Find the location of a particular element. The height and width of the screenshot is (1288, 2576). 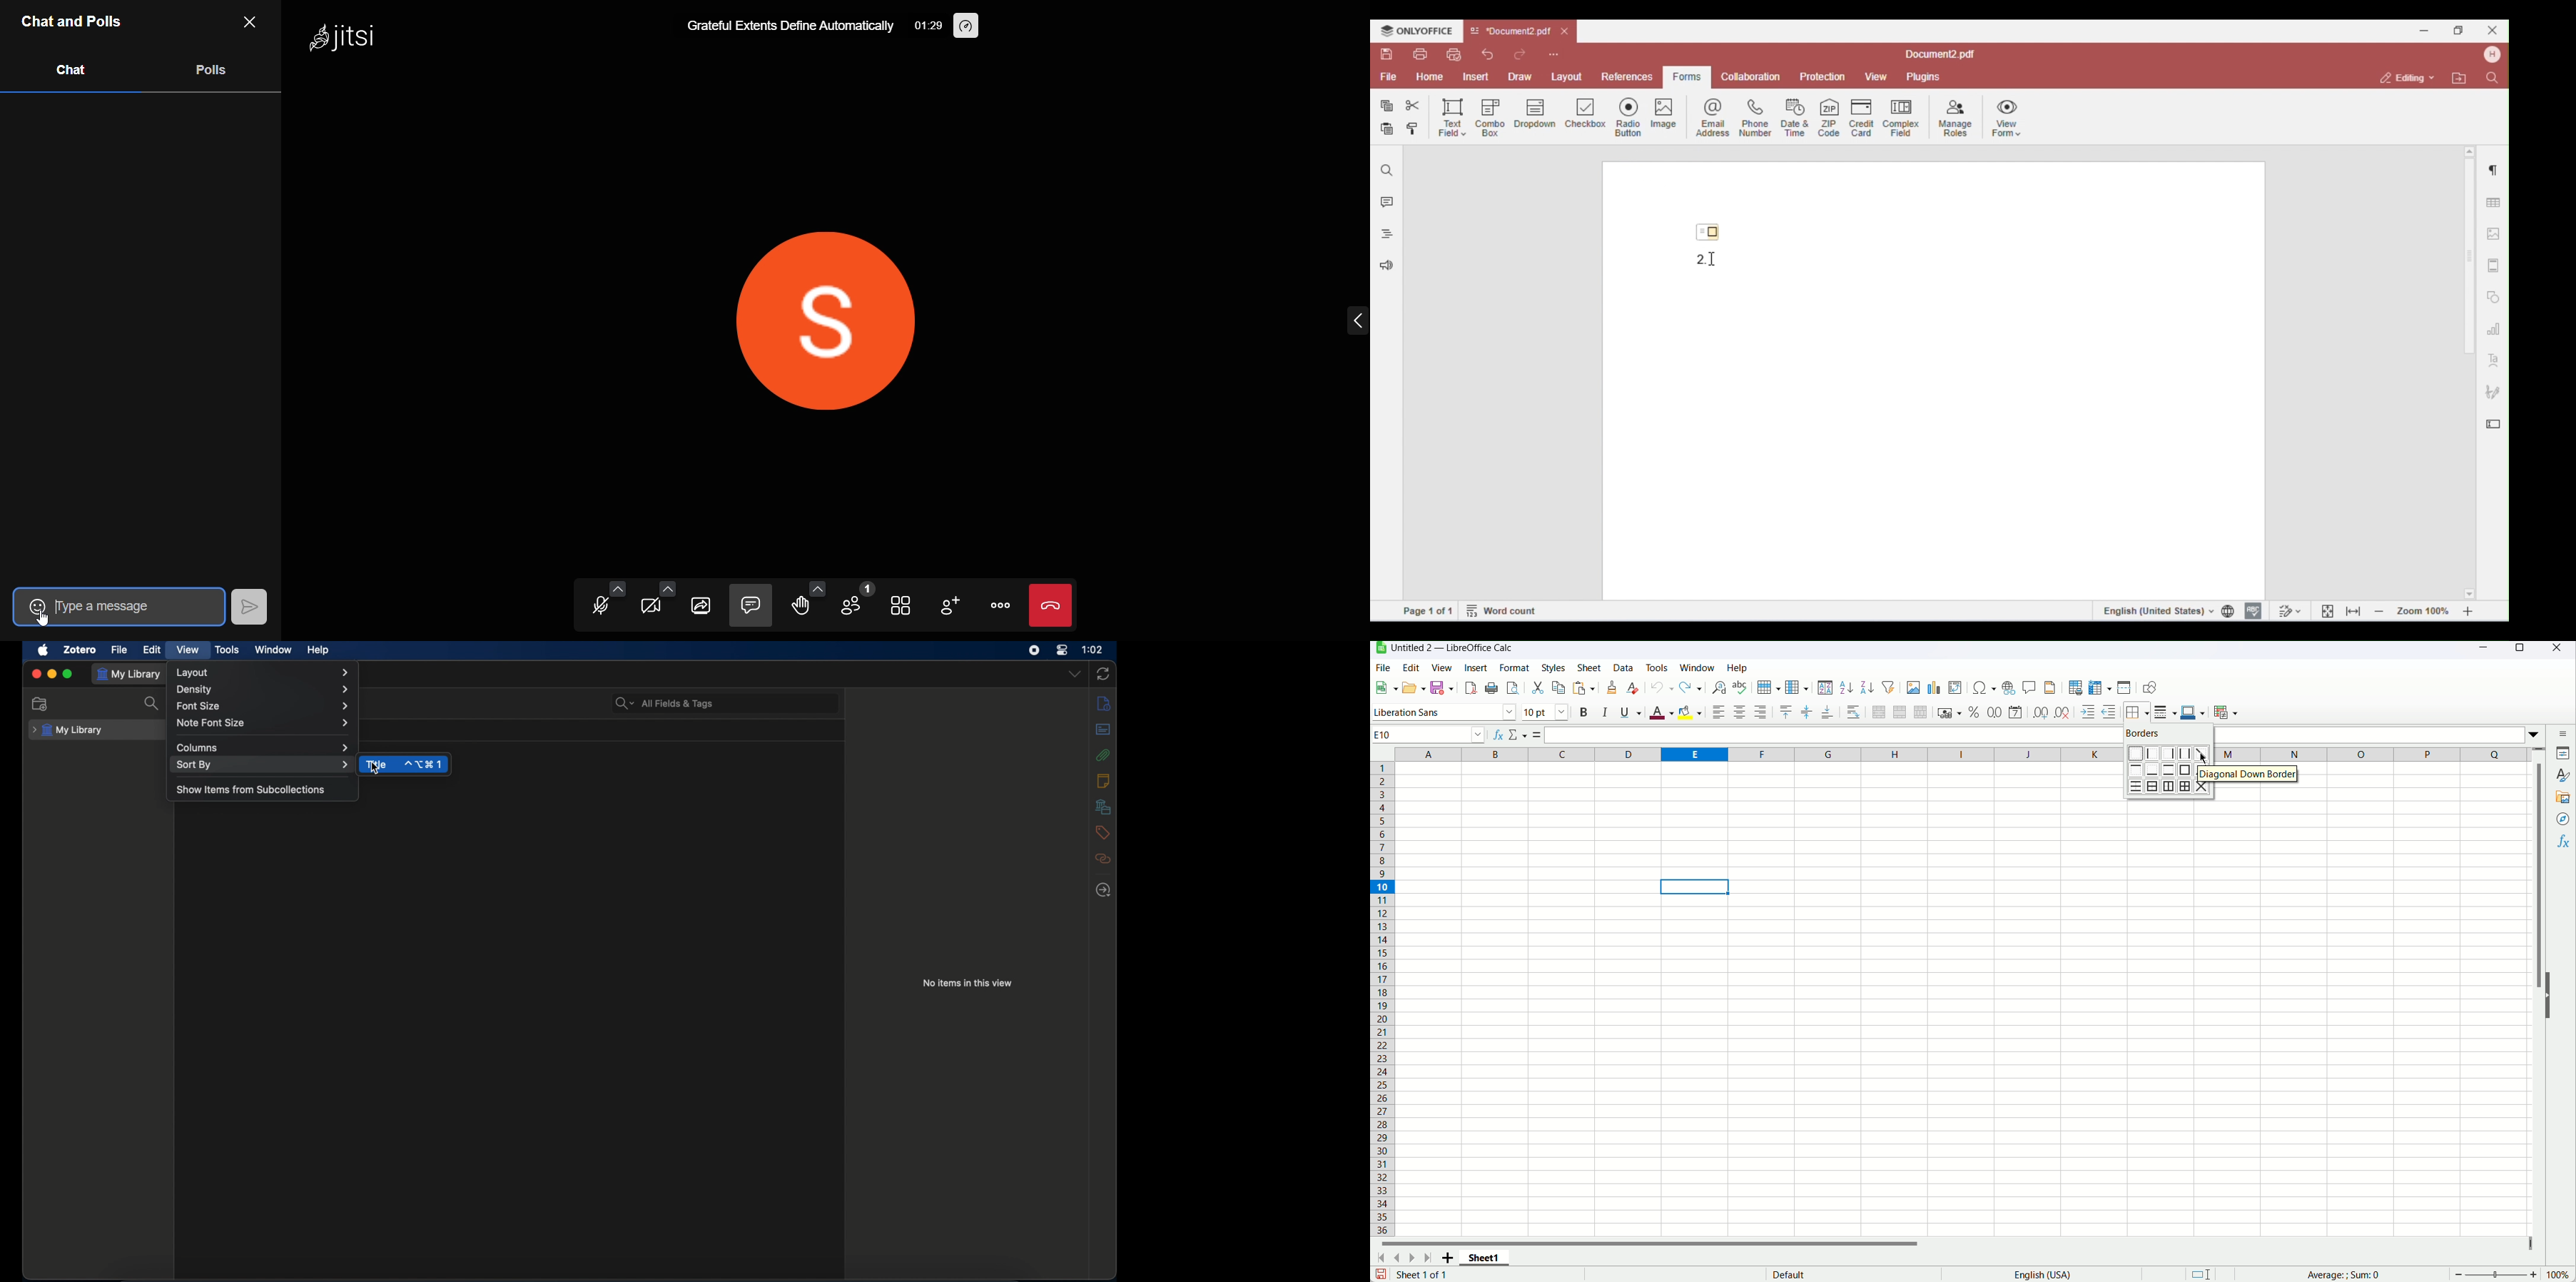

more emoji is located at coordinates (819, 586).